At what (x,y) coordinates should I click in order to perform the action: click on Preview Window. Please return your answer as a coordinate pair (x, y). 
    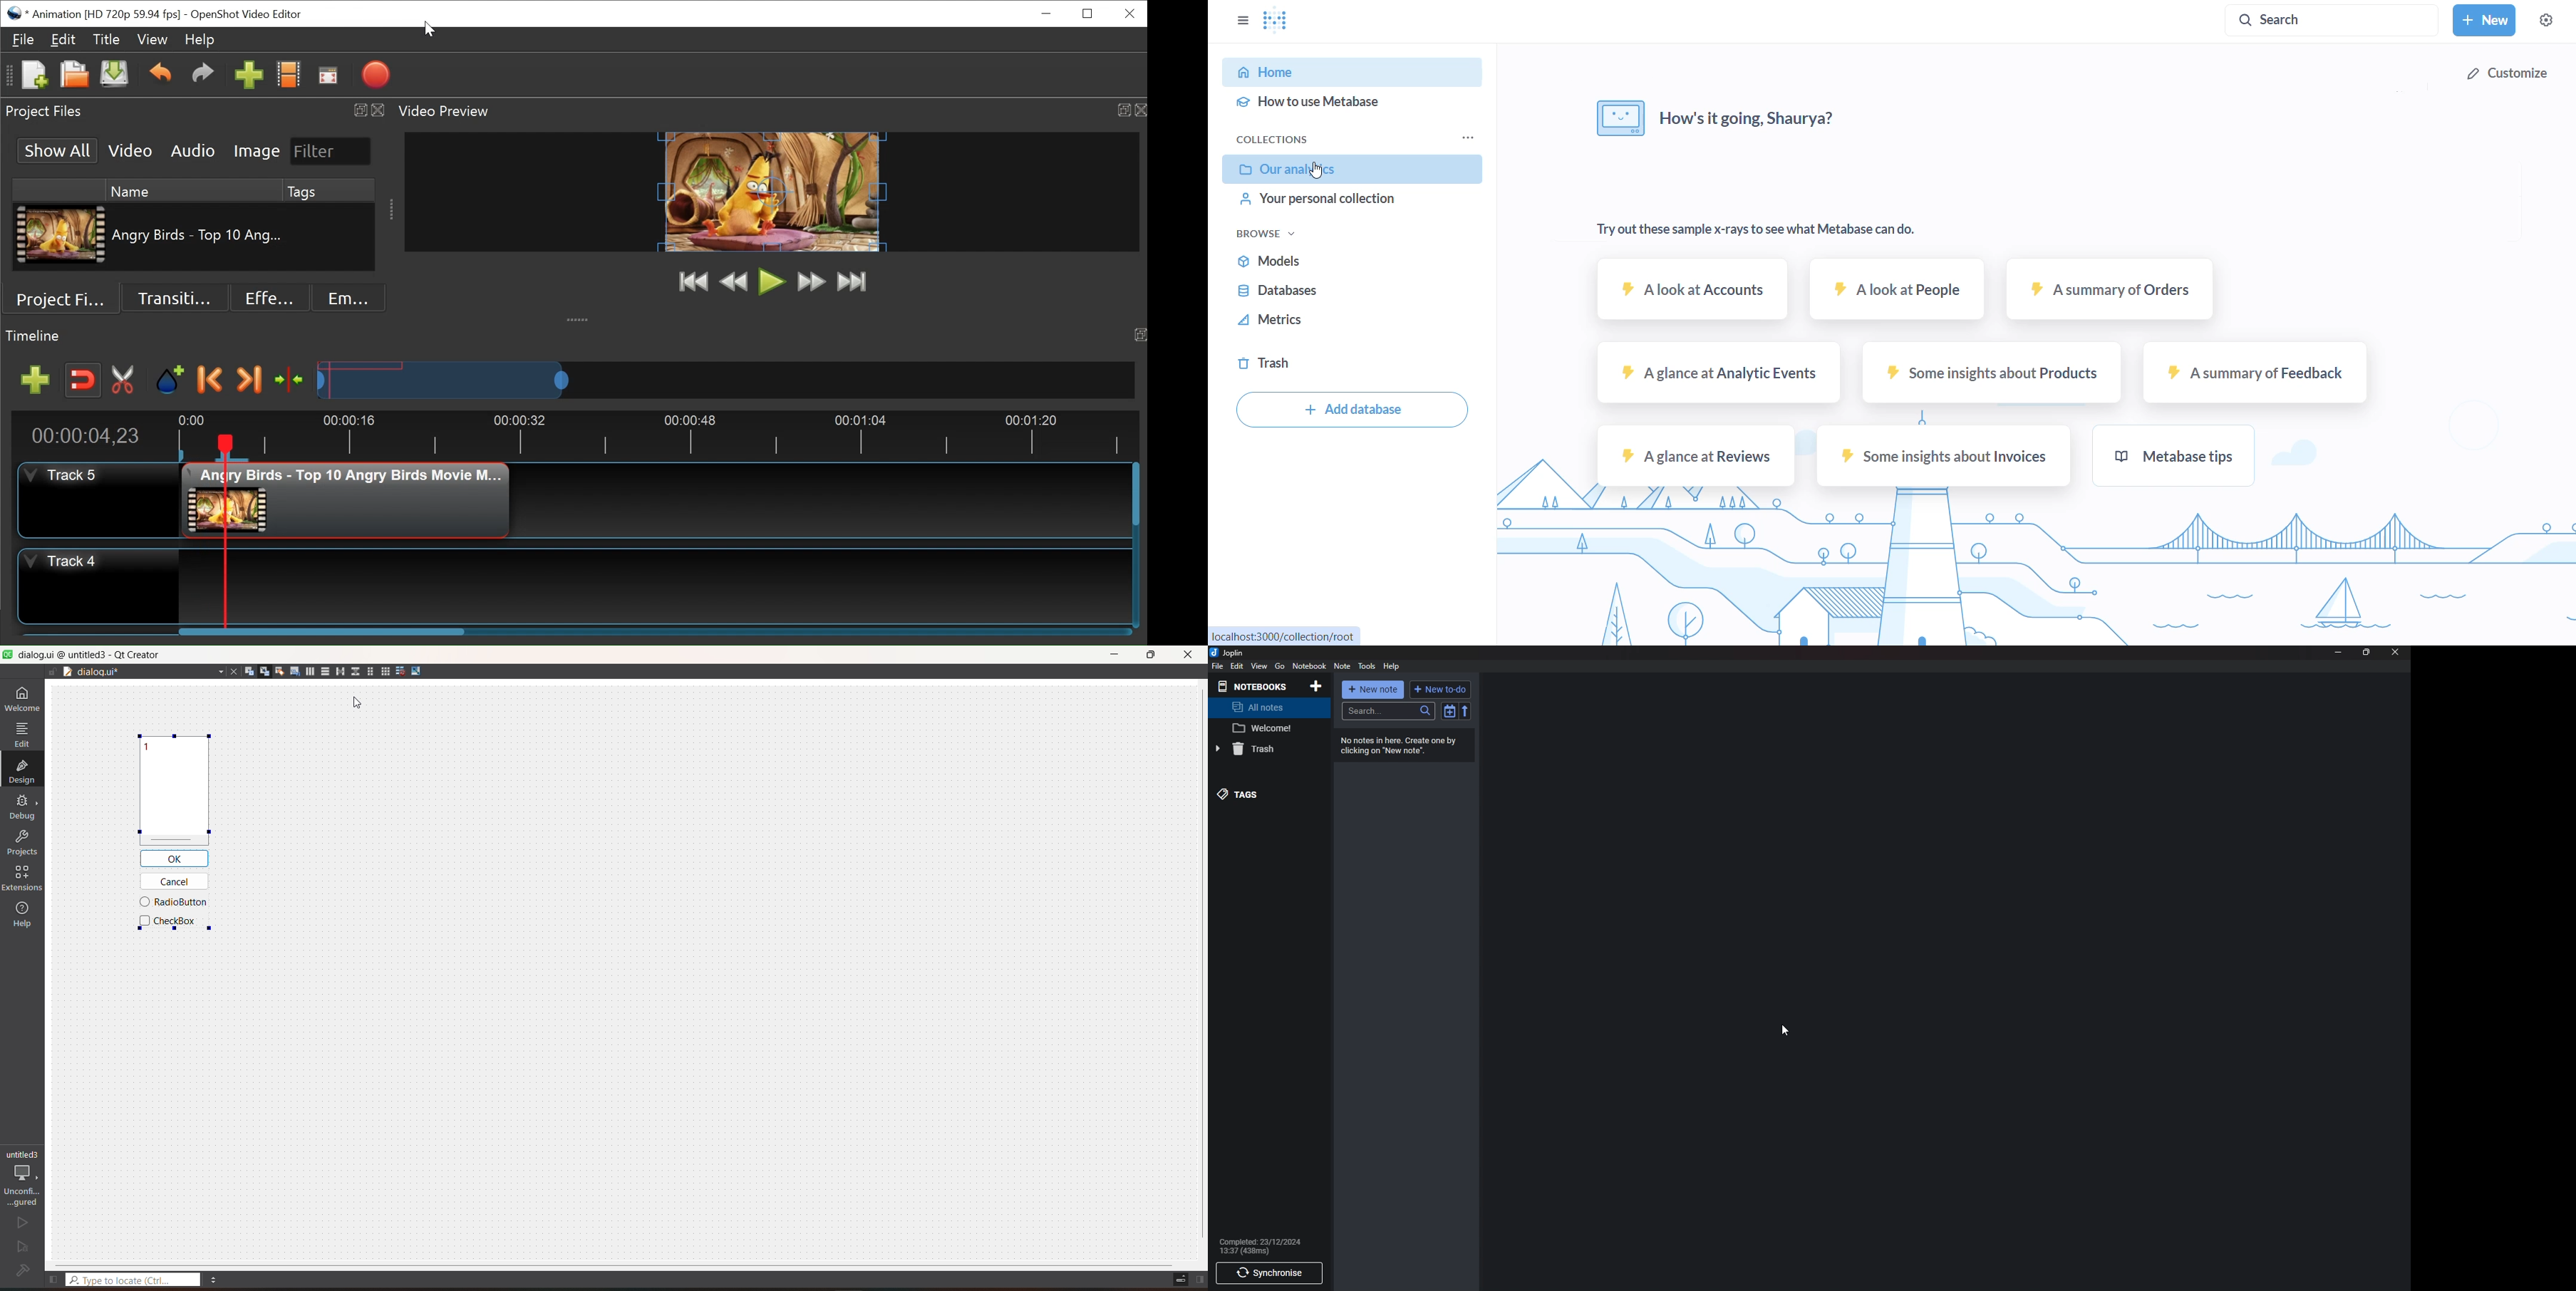
    Looking at the image, I should click on (771, 191).